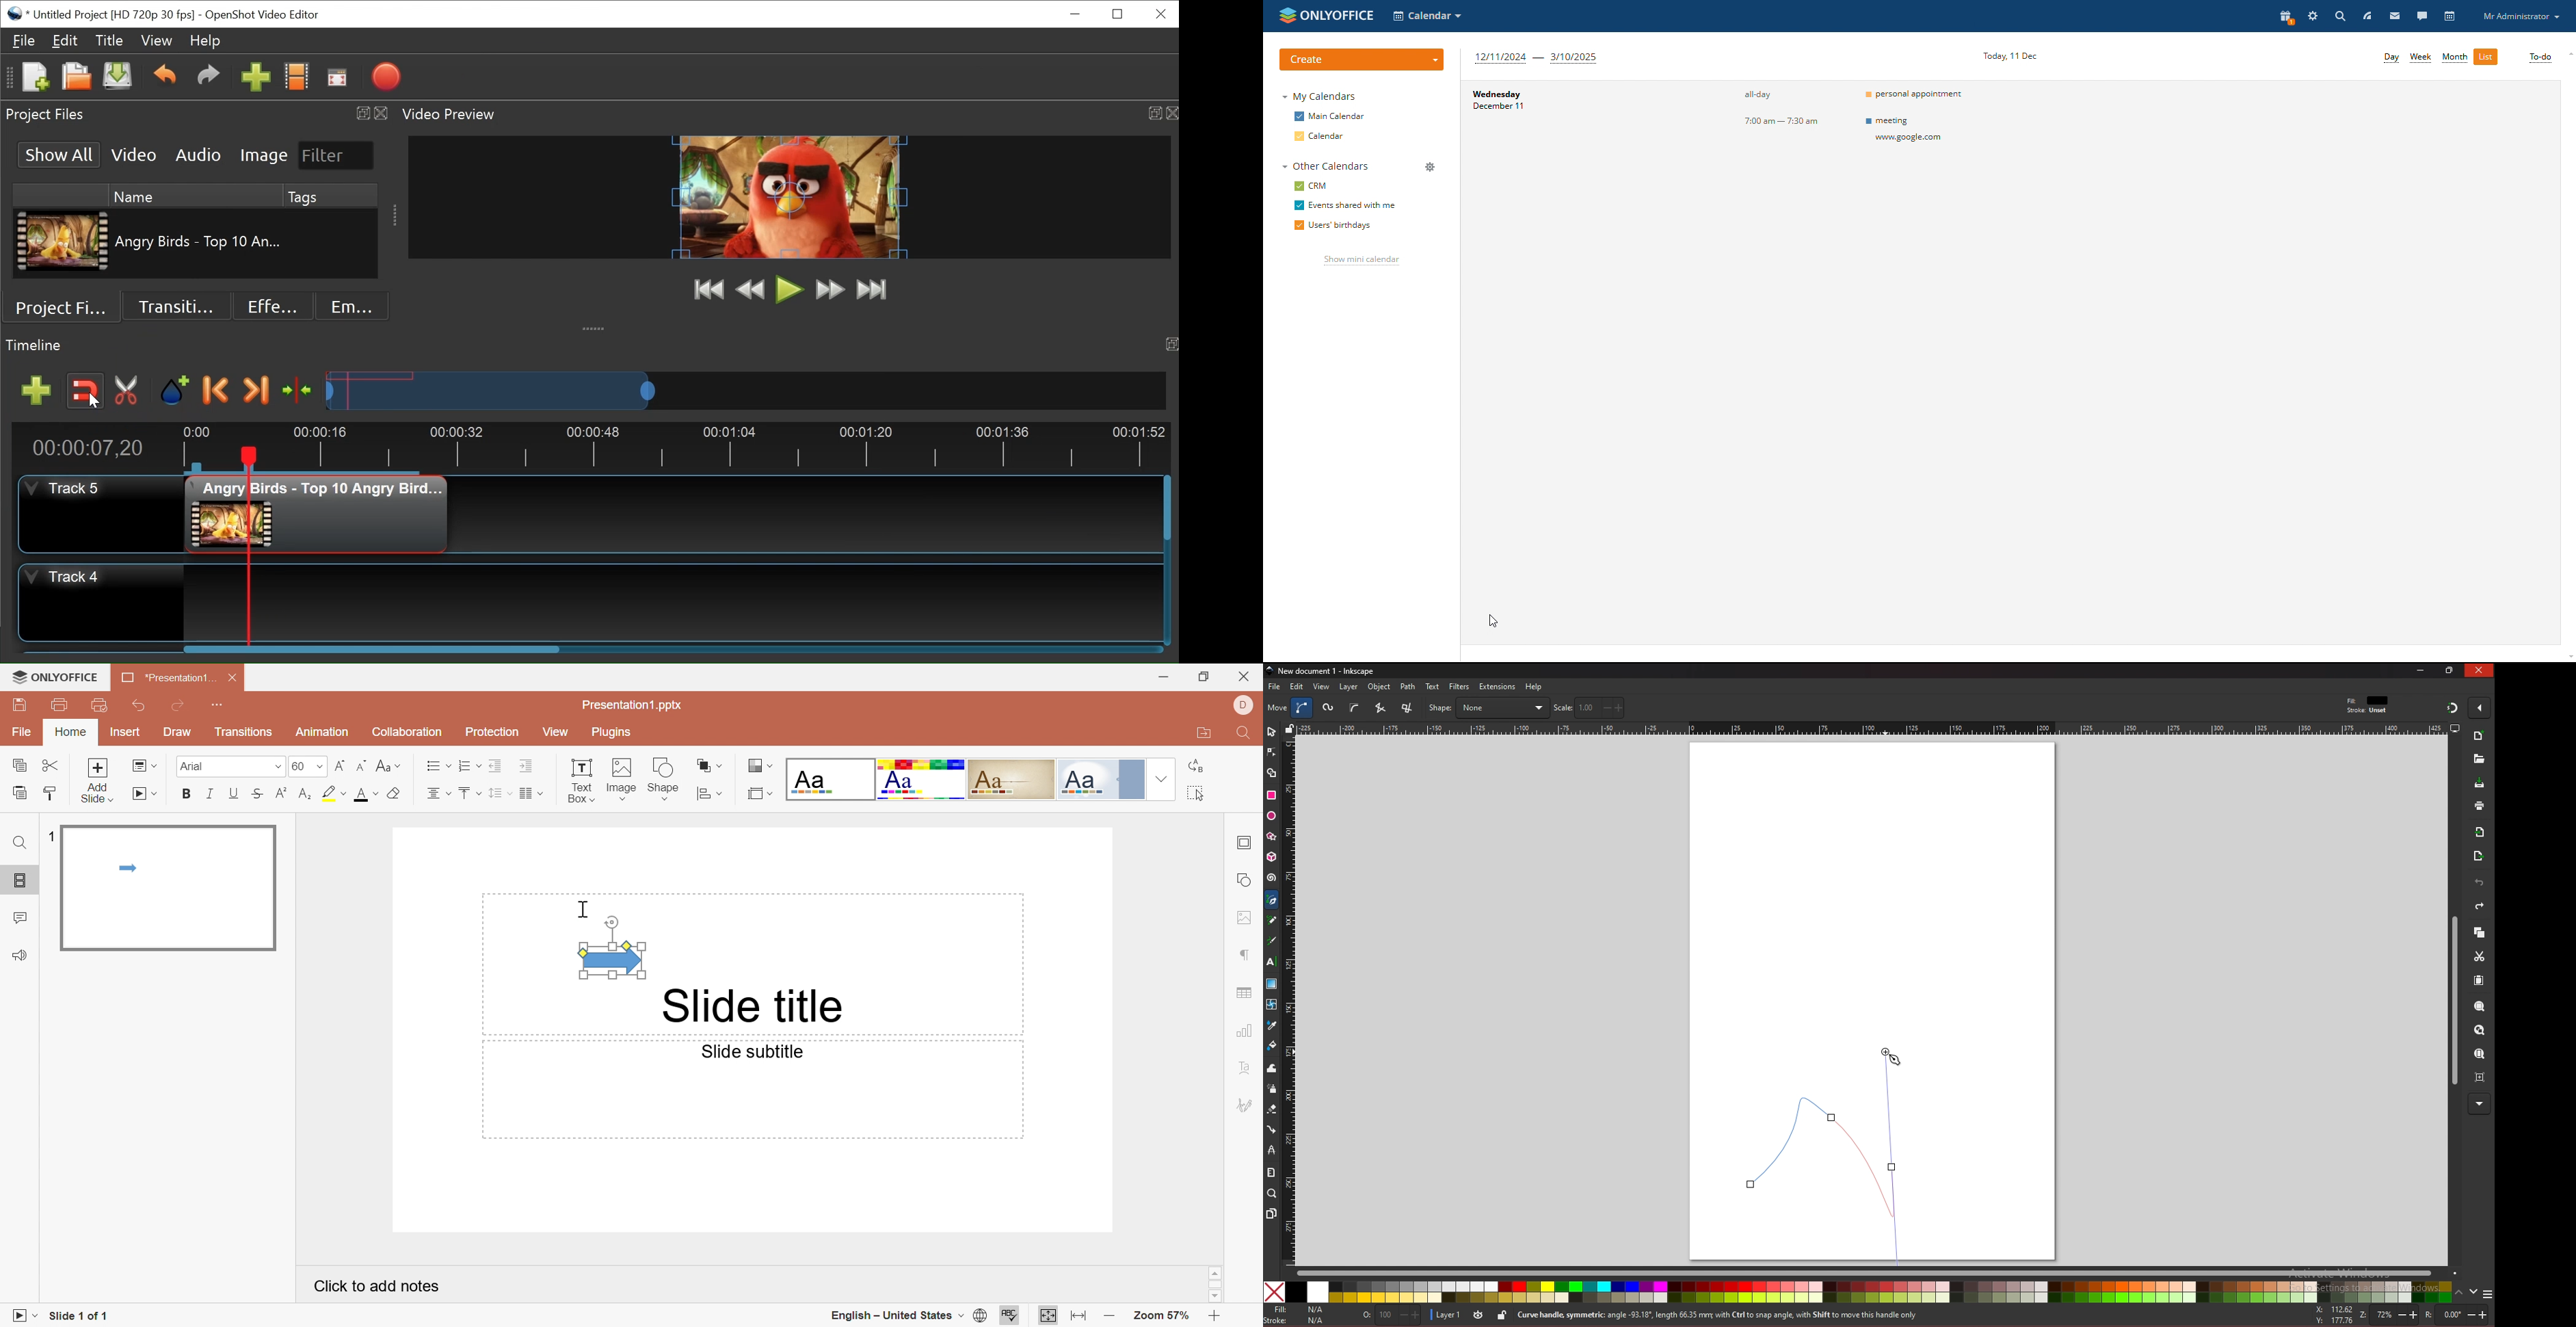 This screenshot has height=1344, width=2576. Describe the element at coordinates (19, 955) in the screenshot. I see `Feedback and support` at that location.